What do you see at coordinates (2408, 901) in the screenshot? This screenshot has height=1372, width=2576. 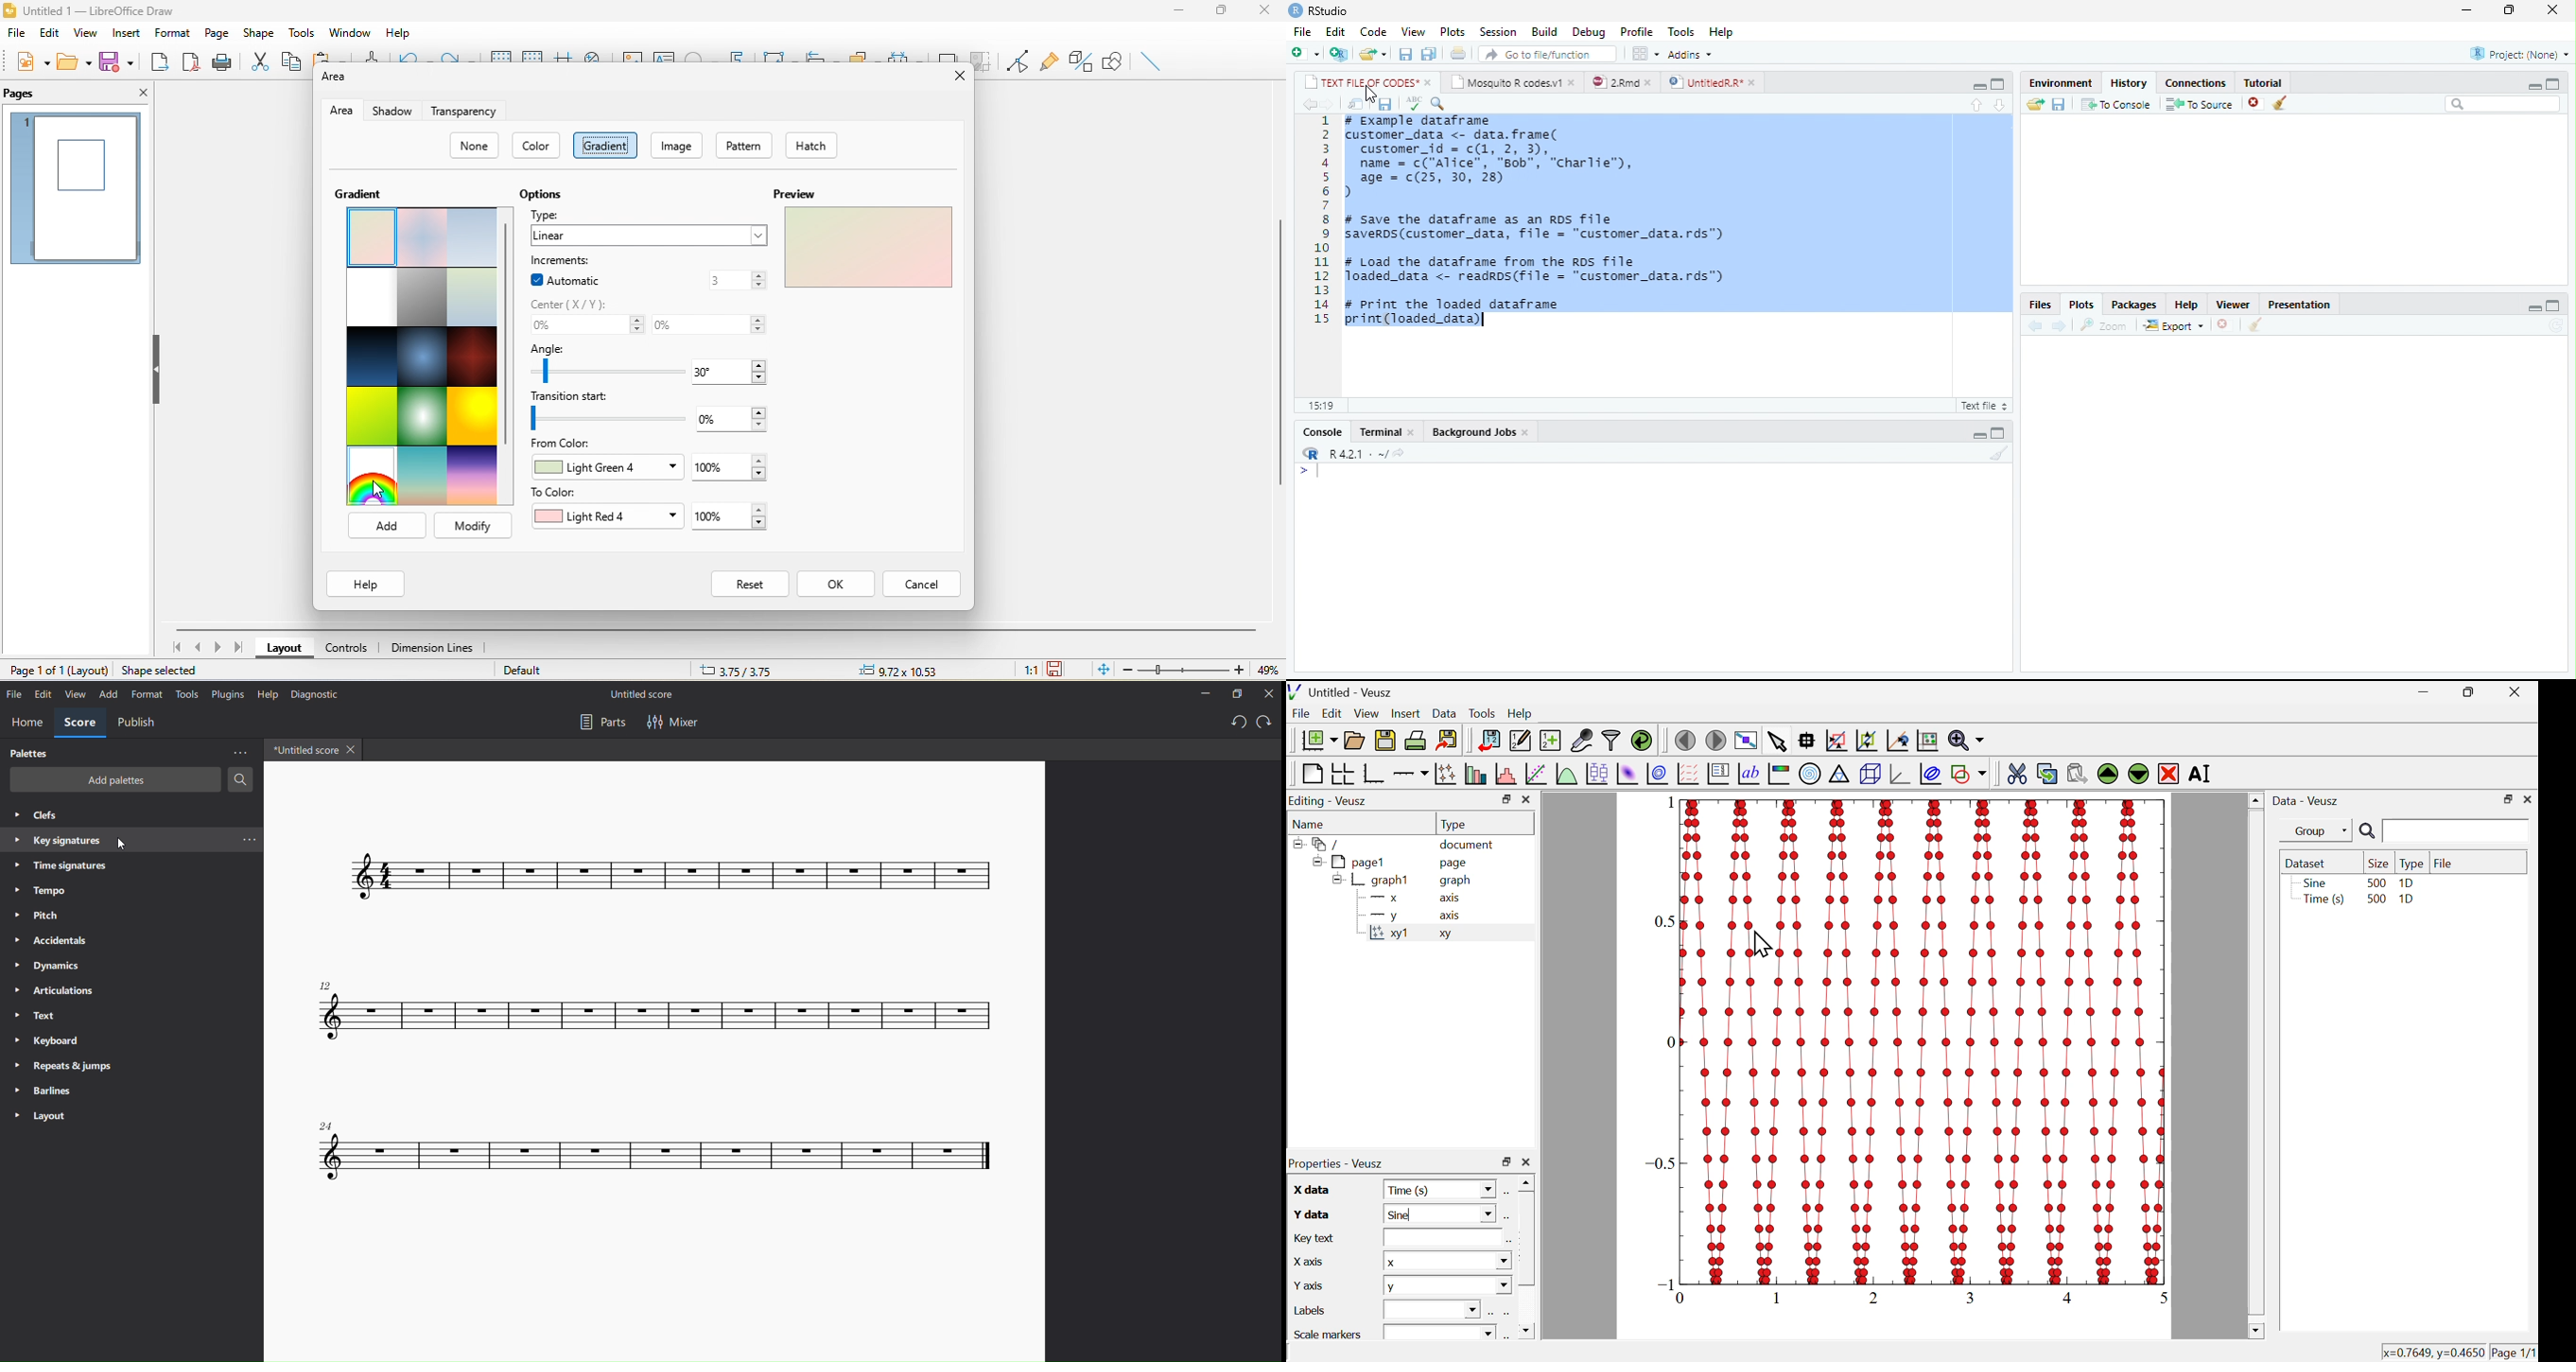 I see `1D` at bounding box center [2408, 901].